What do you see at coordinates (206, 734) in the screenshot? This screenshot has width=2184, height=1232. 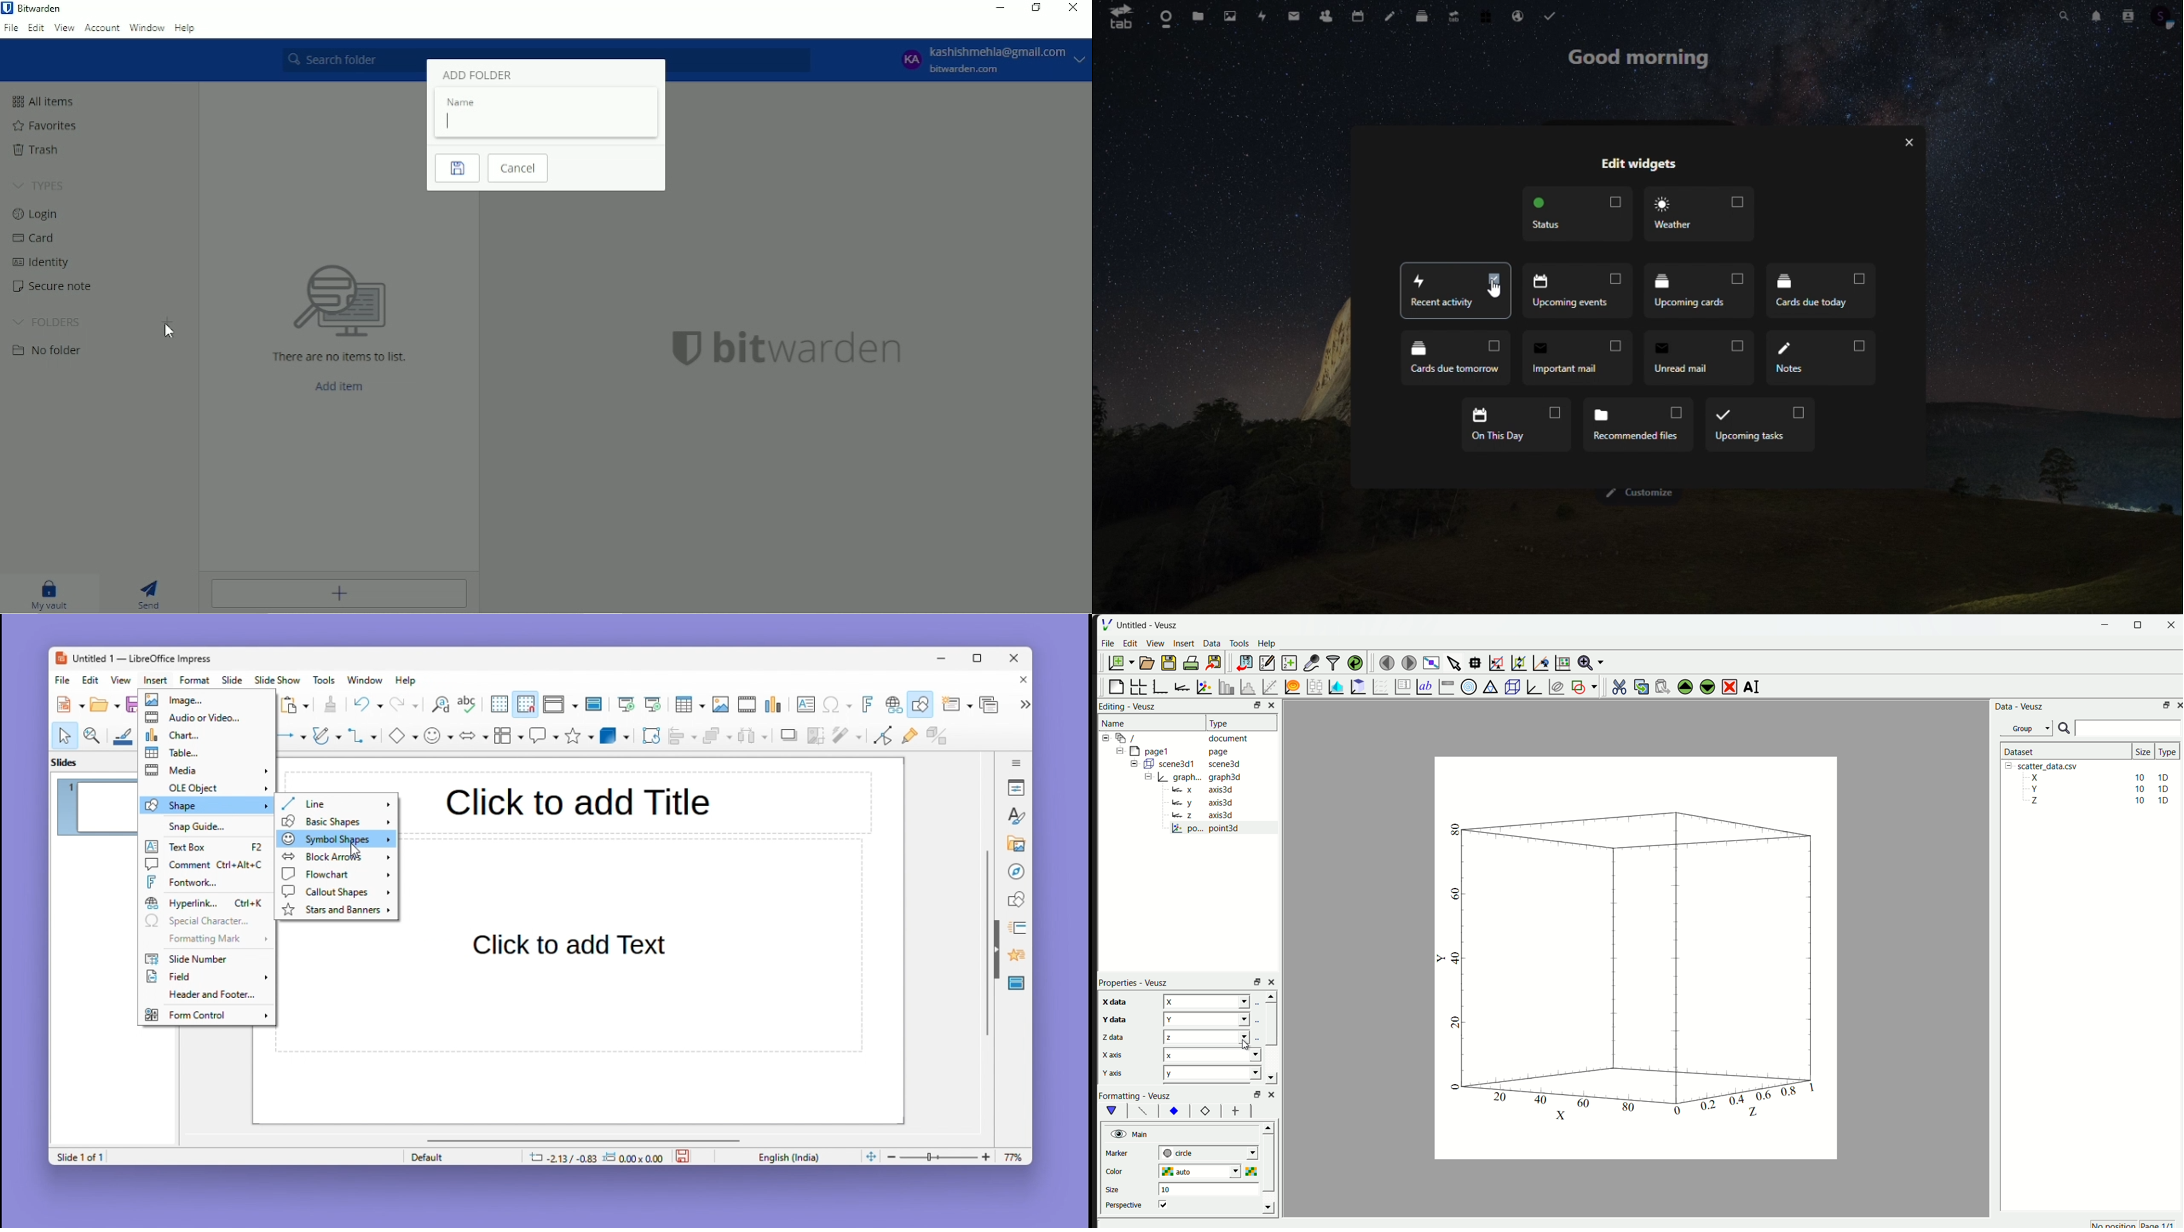 I see `Chart` at bounding box center [206, 734].